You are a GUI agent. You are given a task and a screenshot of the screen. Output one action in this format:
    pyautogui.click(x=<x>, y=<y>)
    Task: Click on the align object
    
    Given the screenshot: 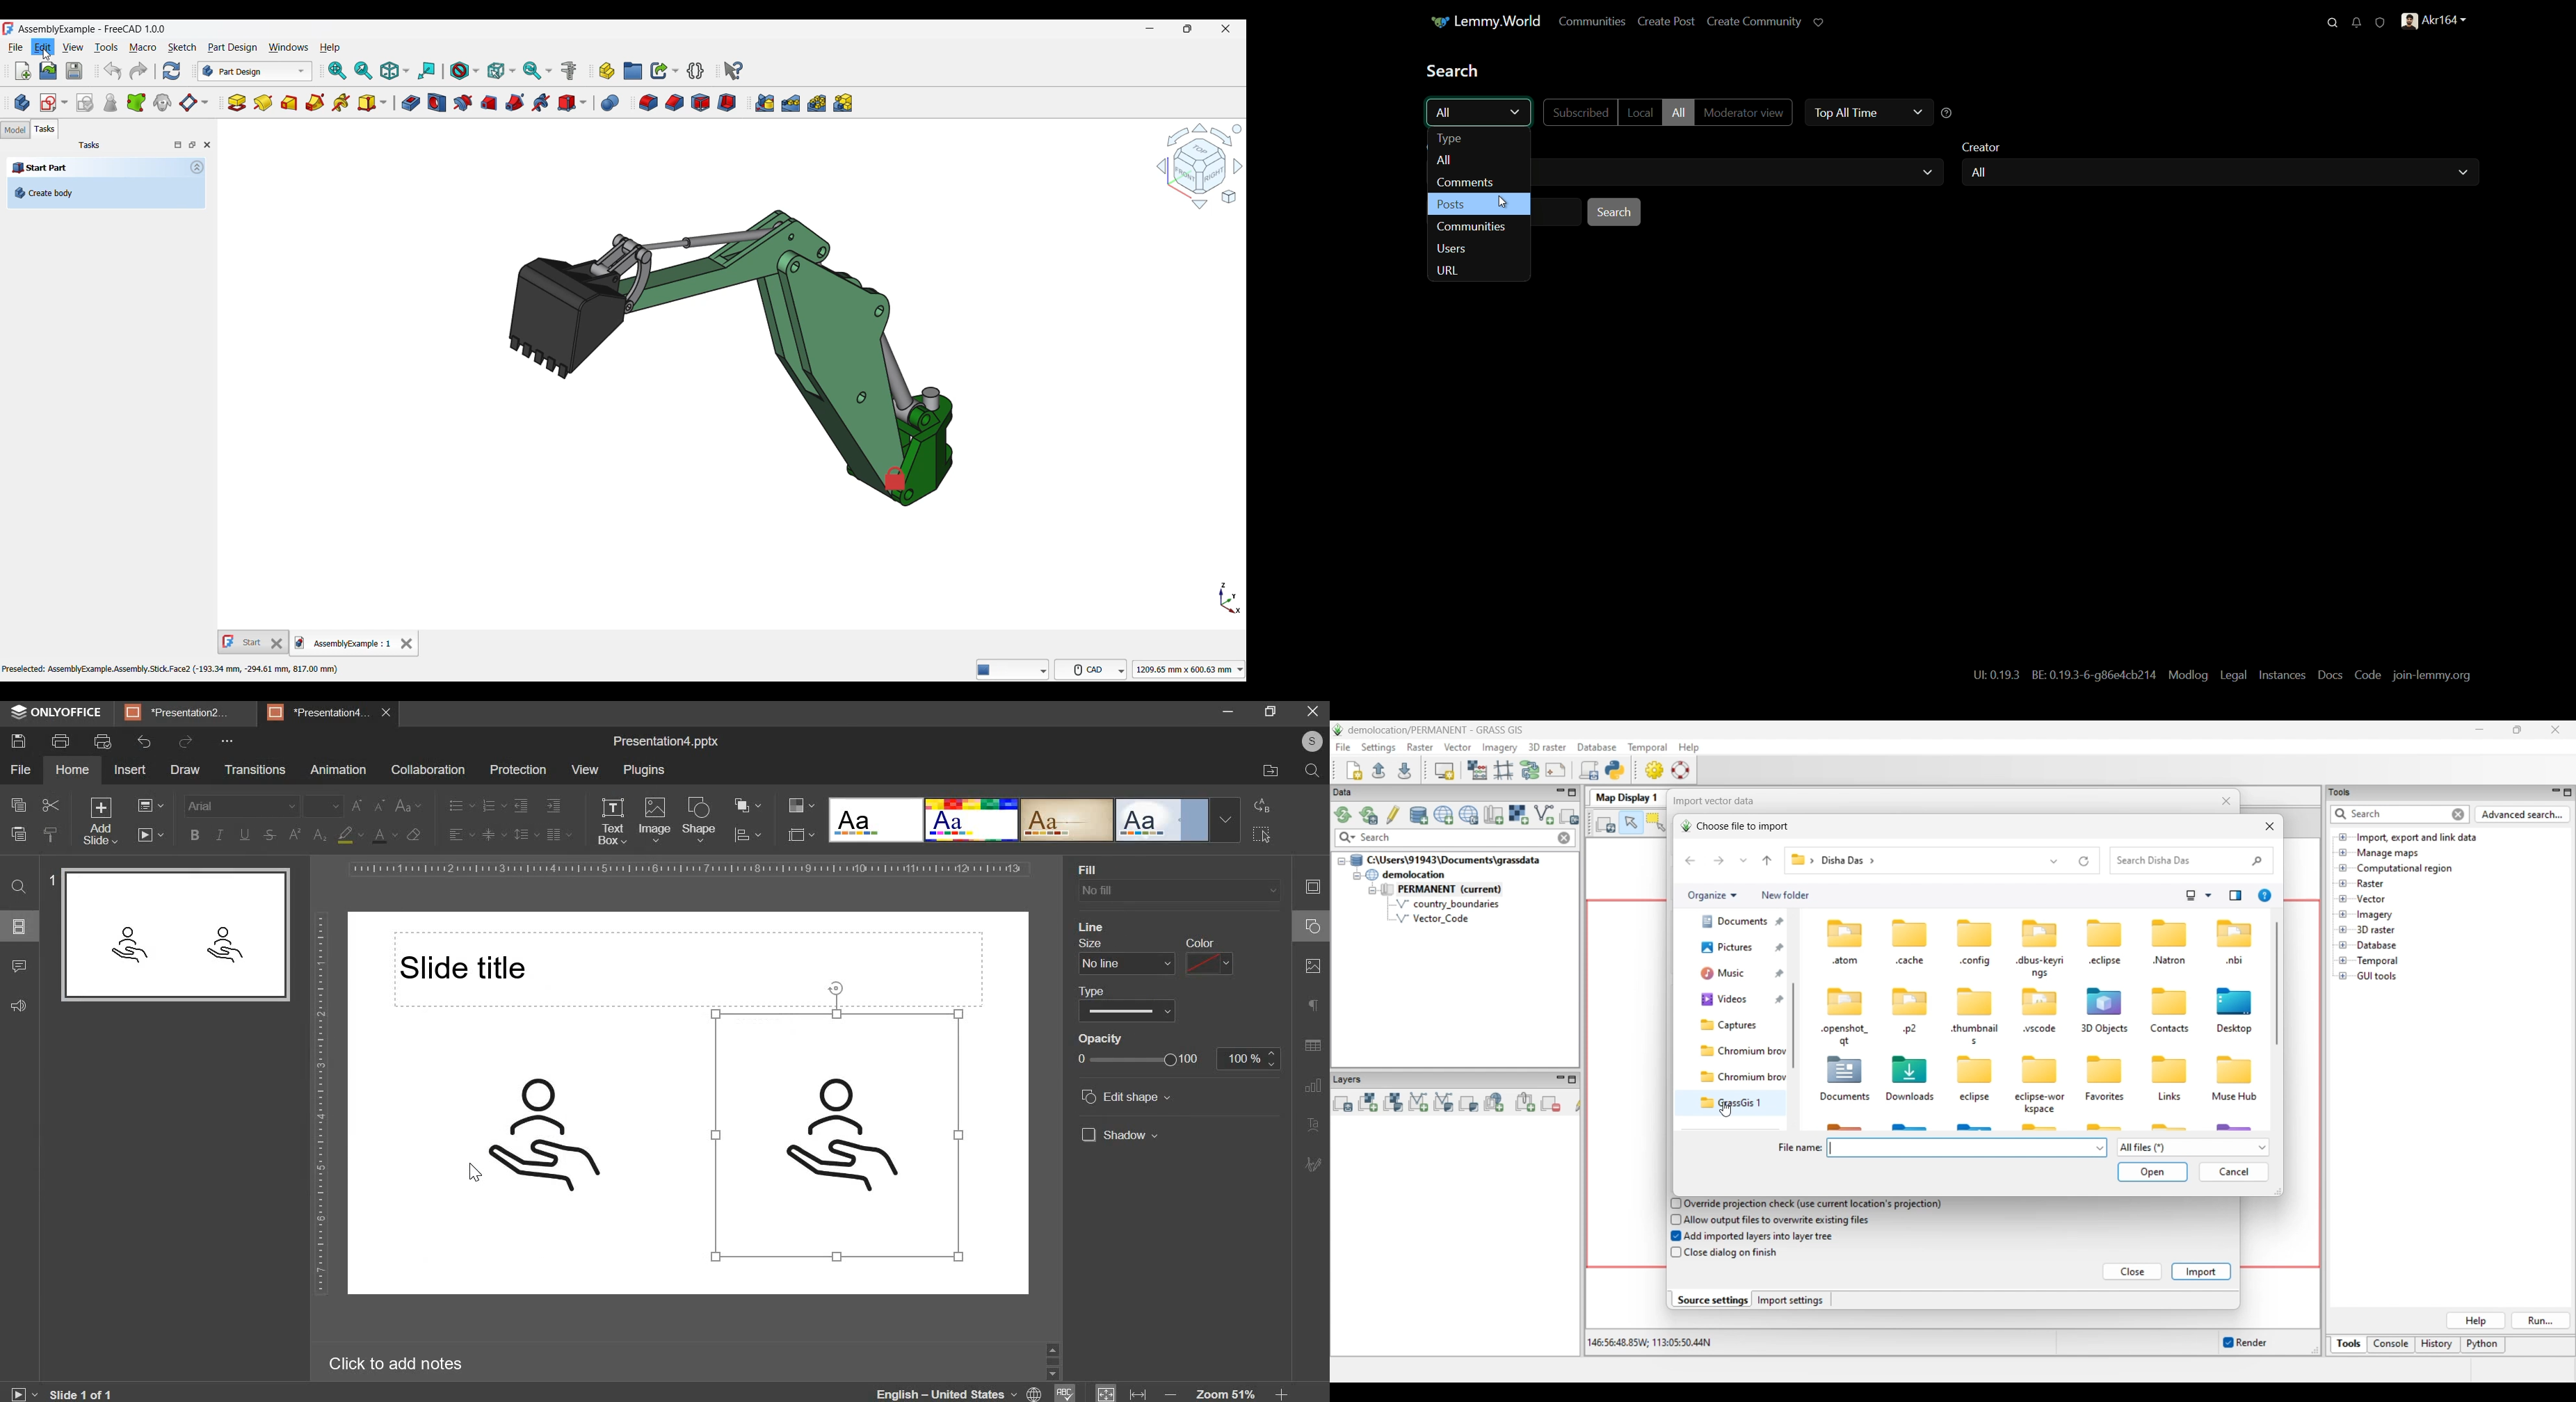 What is the action you would take?
    pyautogui.click(x=746, y=836)
    